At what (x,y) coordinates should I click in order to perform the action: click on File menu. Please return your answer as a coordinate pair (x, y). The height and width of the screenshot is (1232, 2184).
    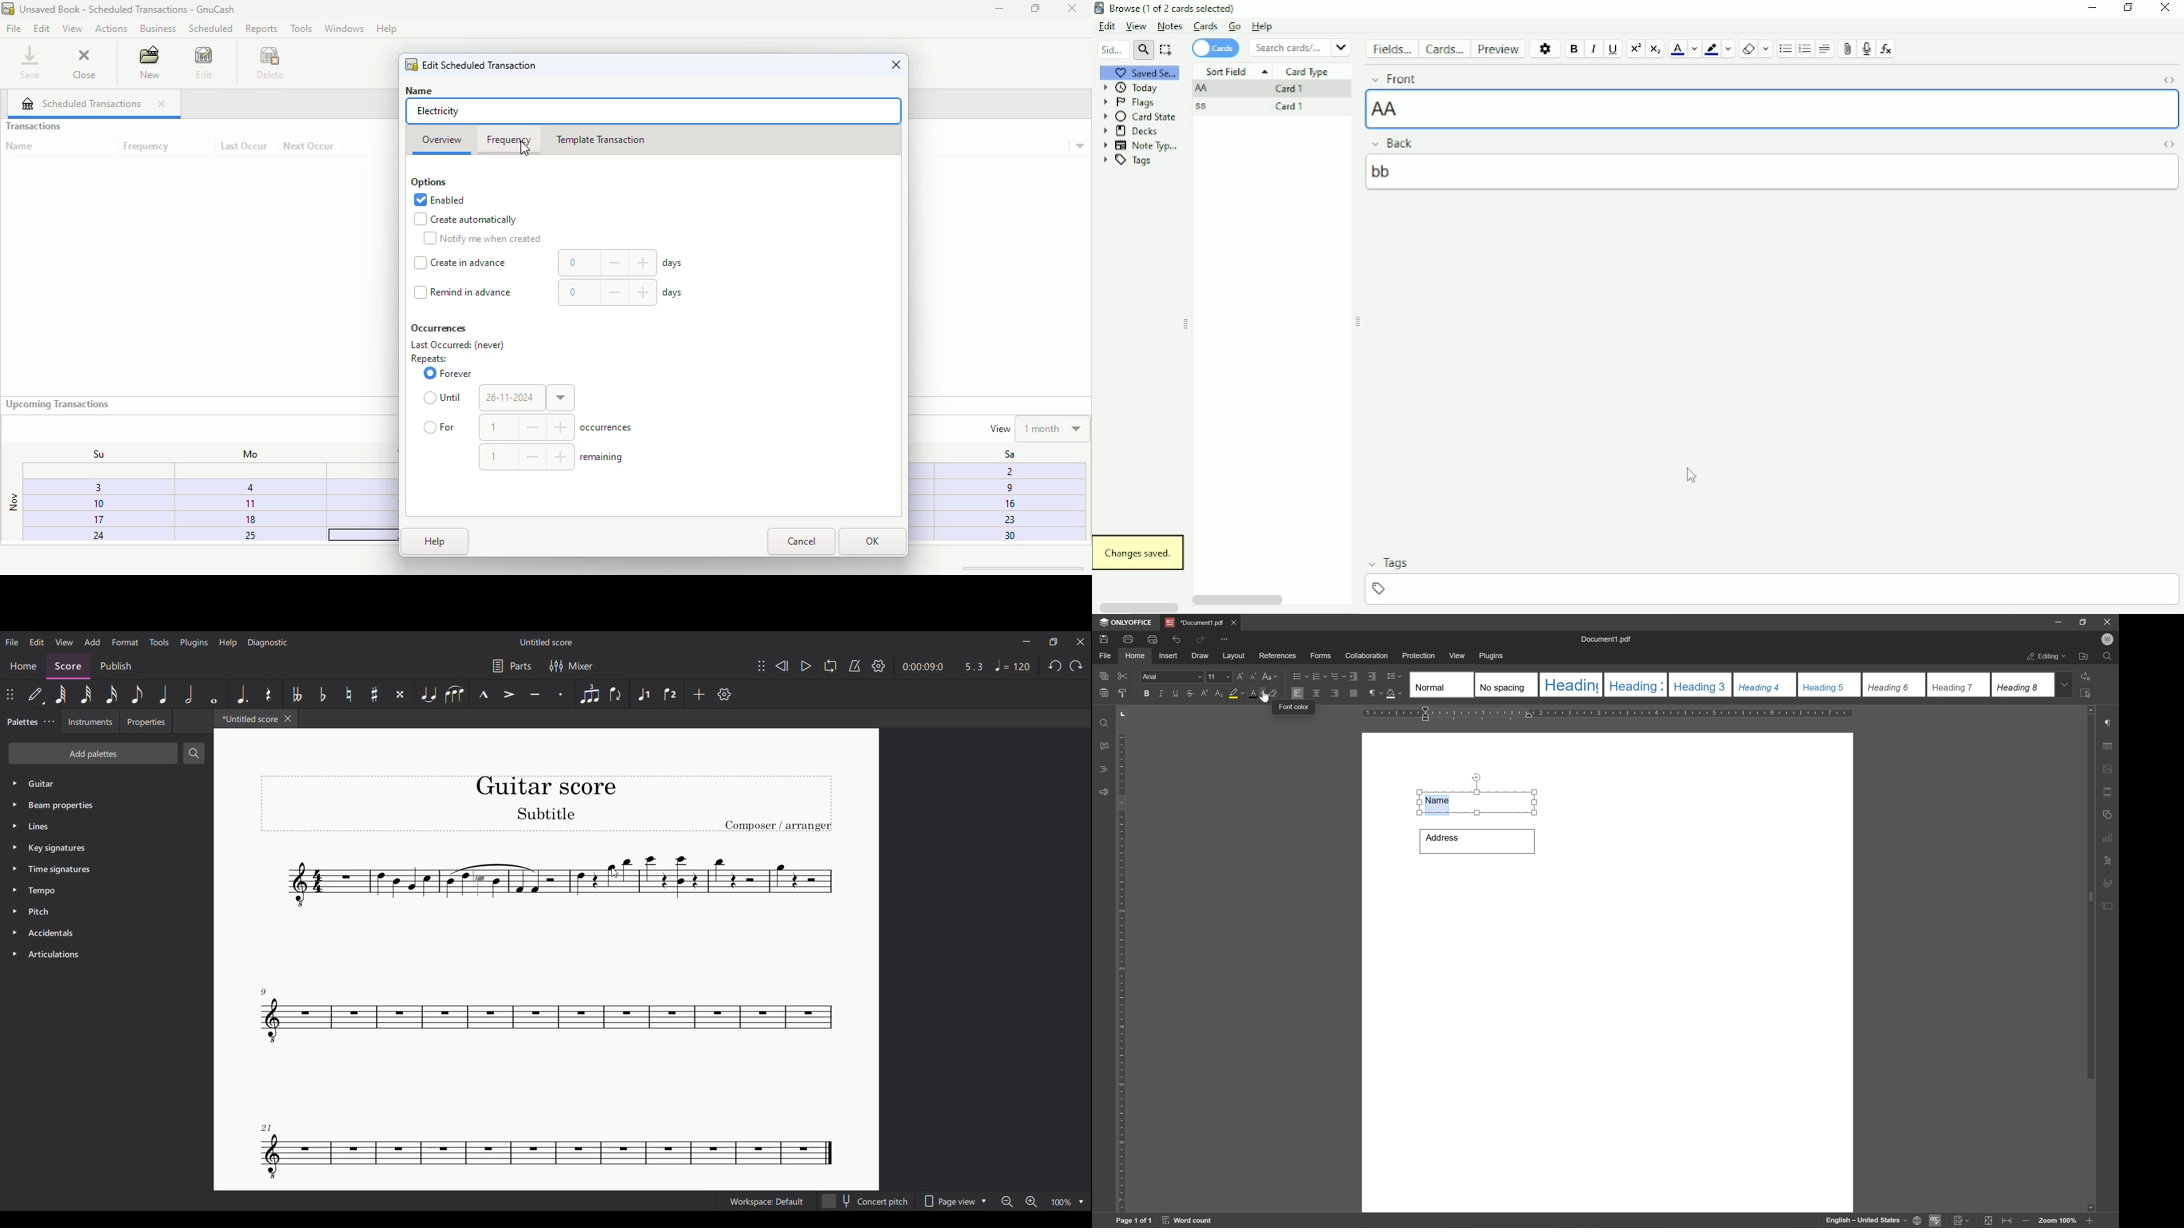
    Looking at the image, I should click on (13, 642).